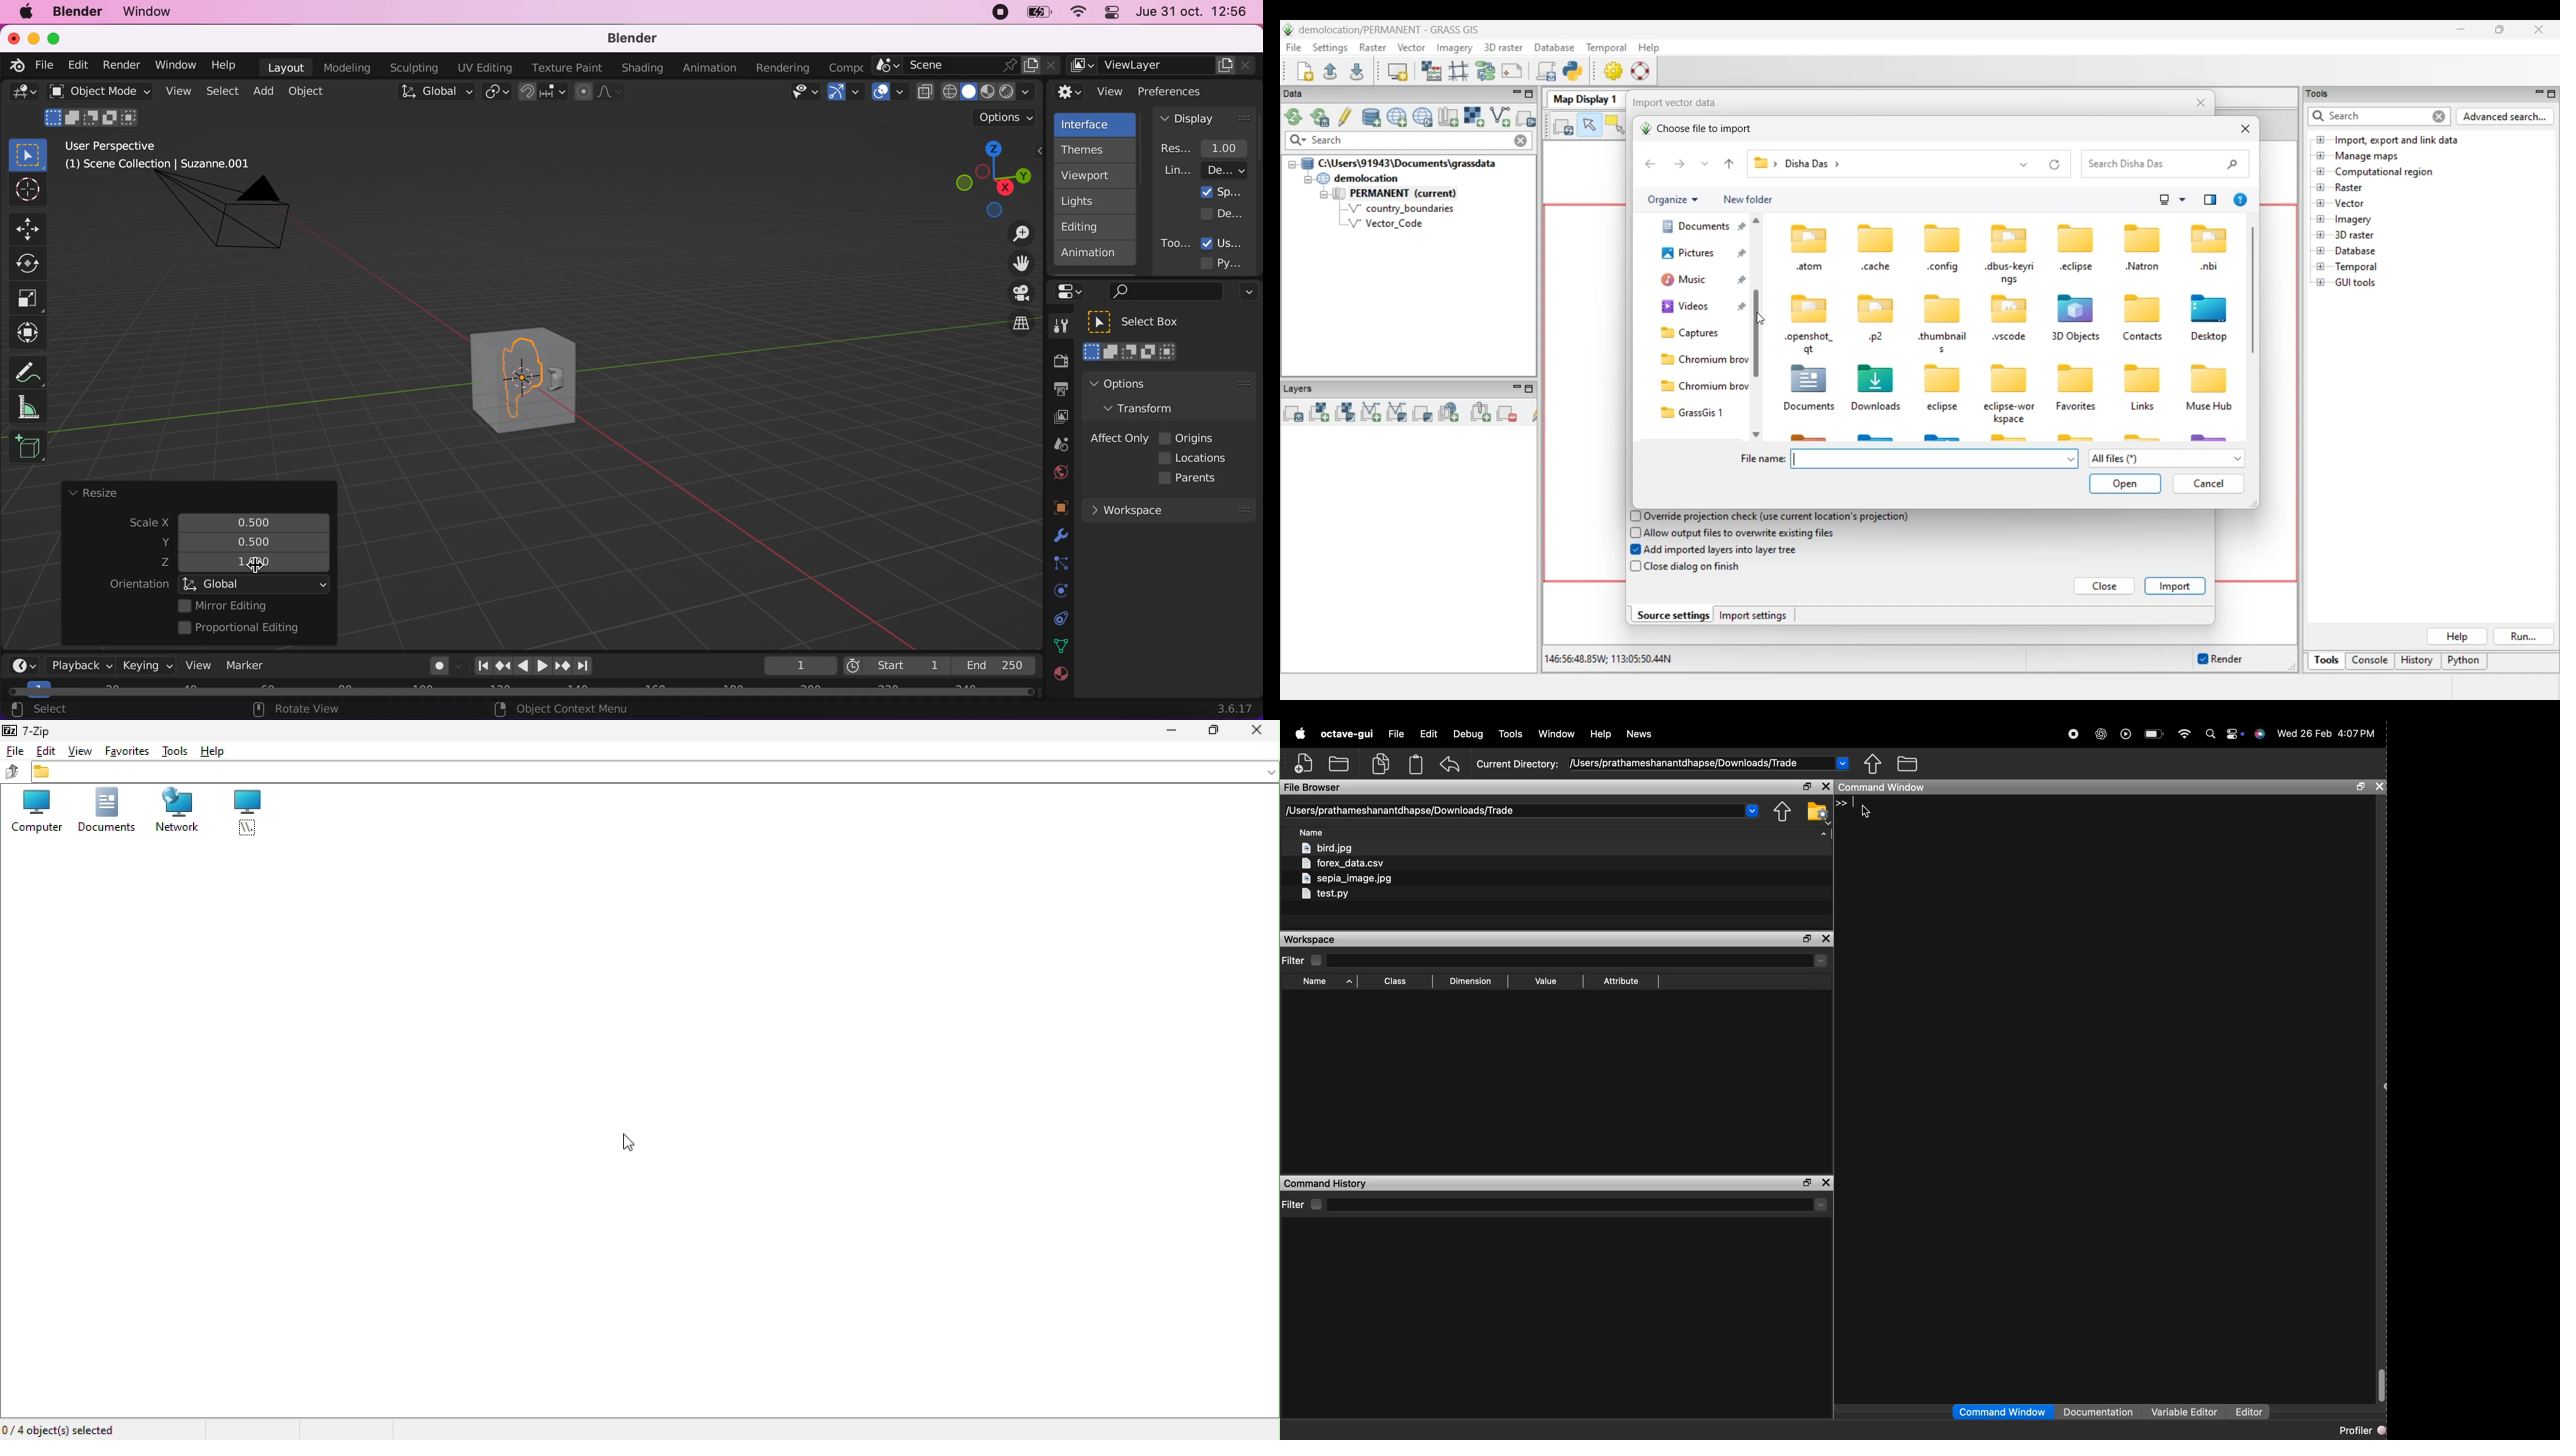  I want to click on render, so click(121, 66).